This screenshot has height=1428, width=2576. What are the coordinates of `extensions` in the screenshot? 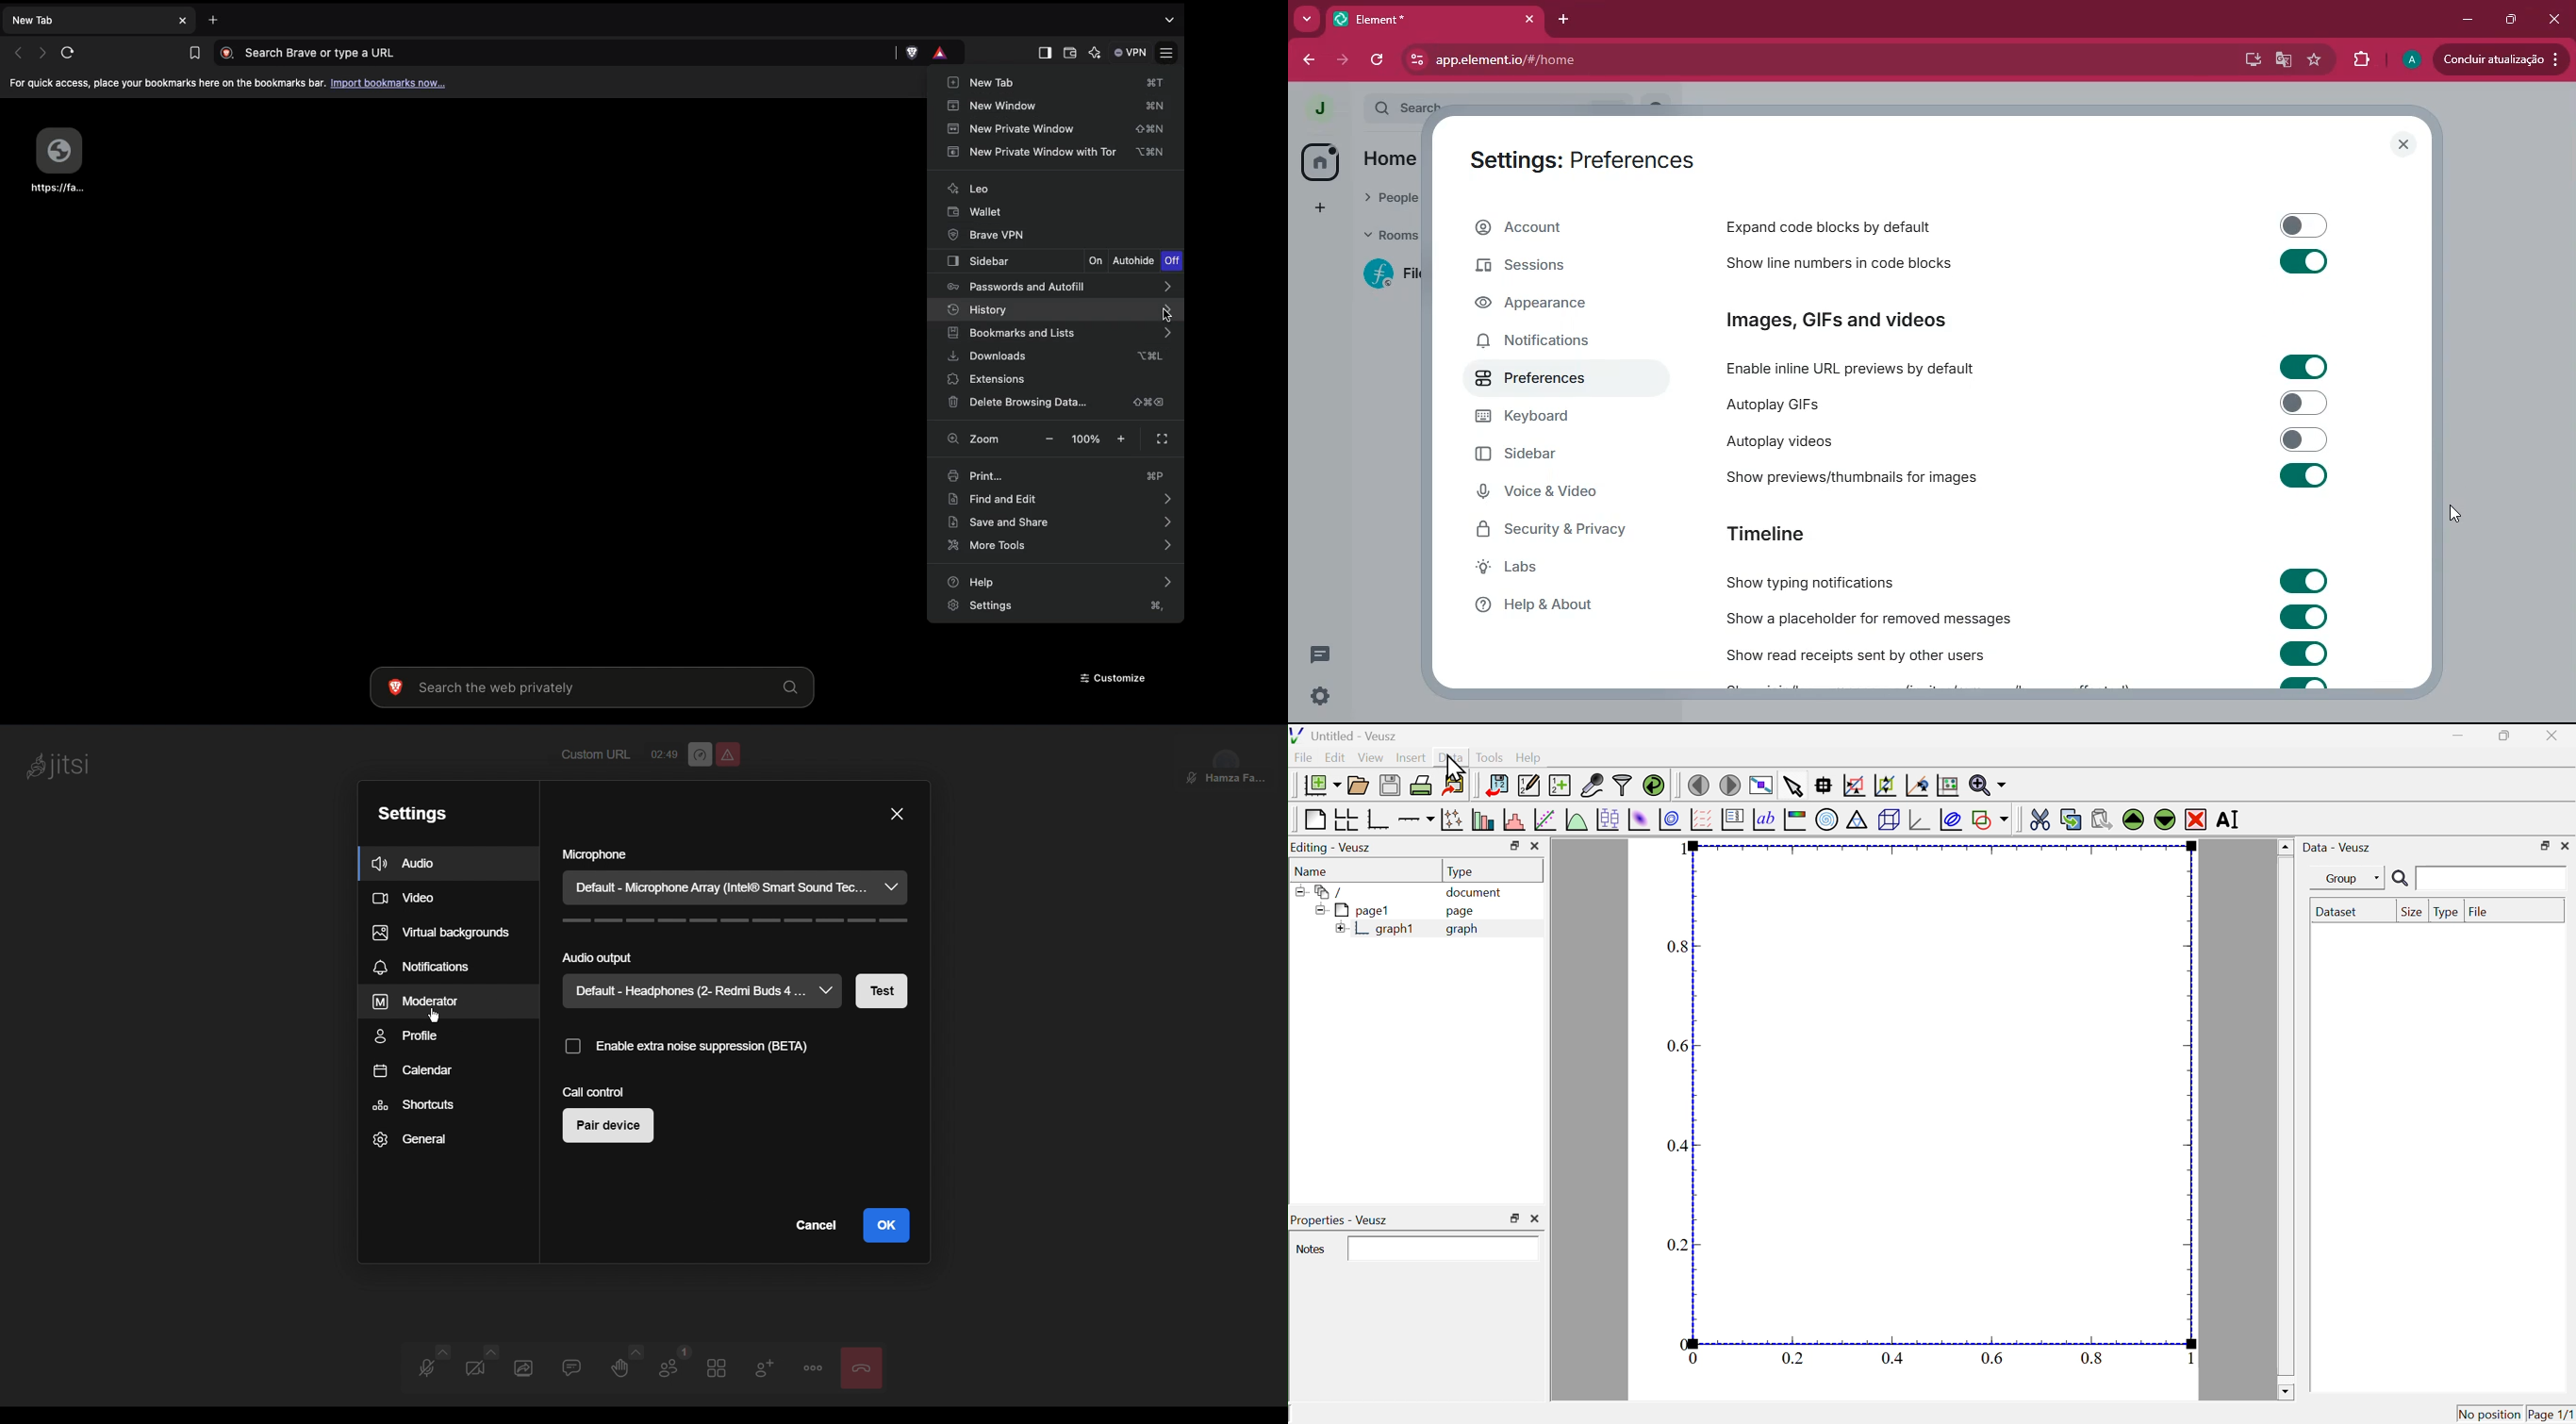 It's located at (2362, 59).